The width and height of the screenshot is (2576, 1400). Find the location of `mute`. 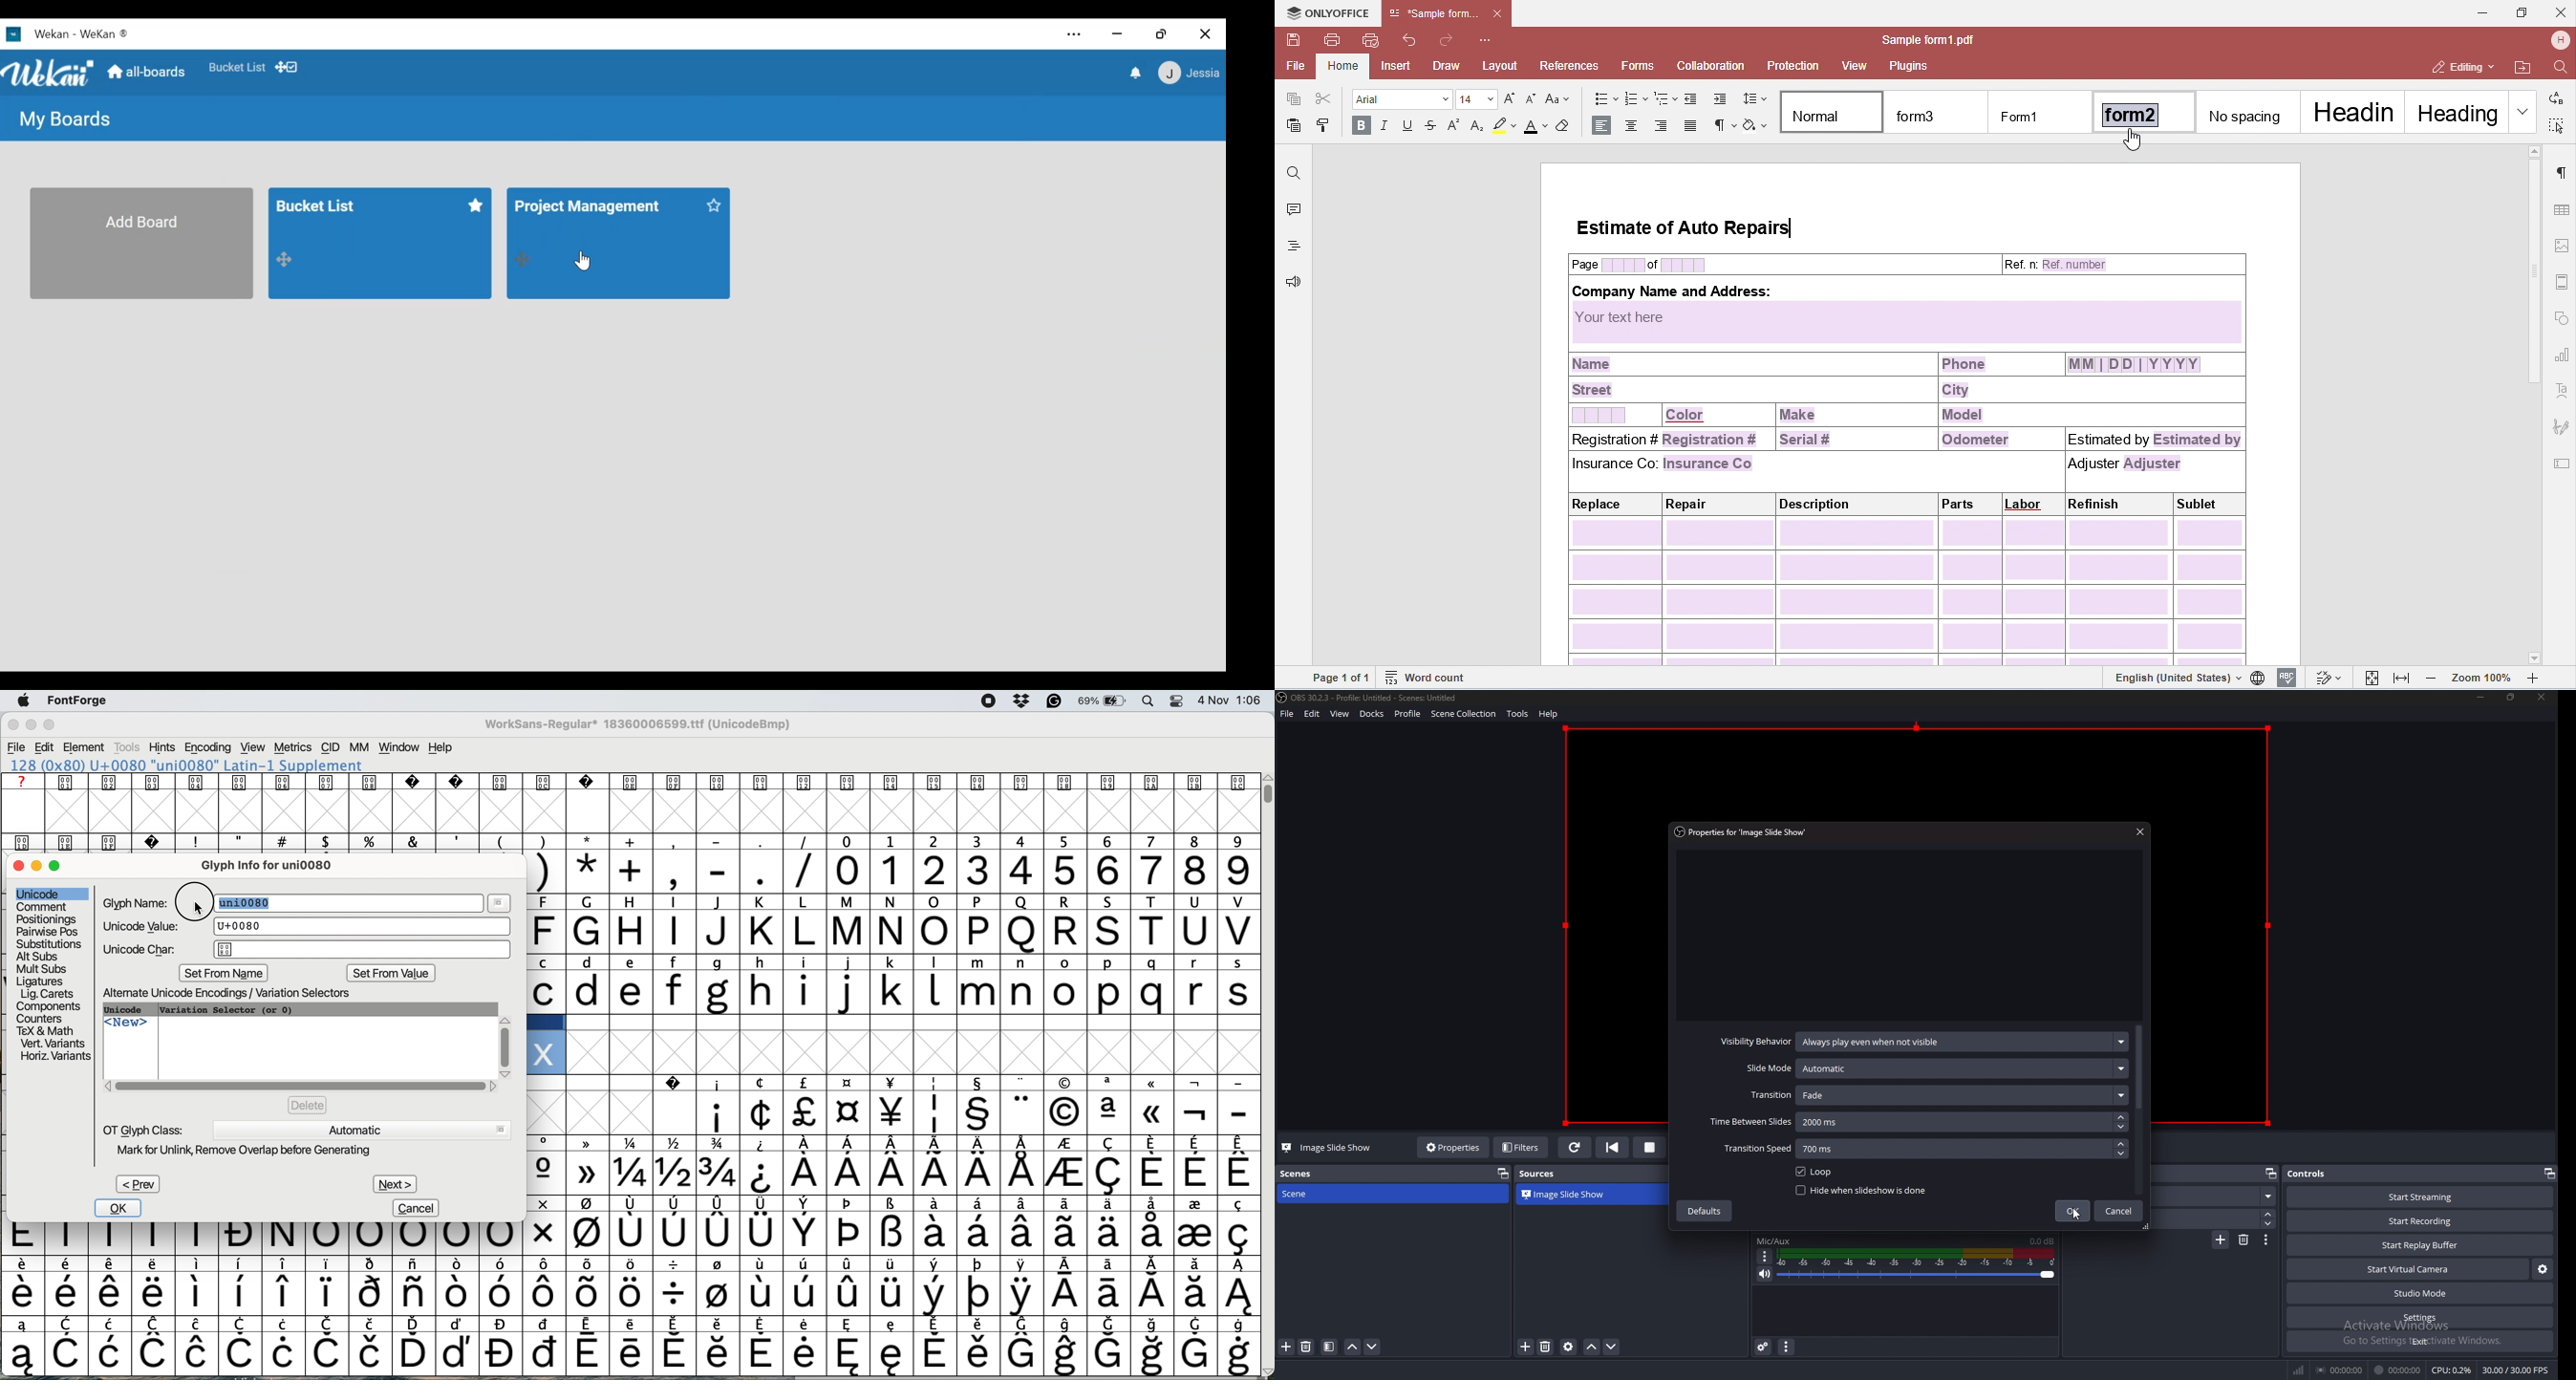

mute is located at coordinates (1766, 1273).